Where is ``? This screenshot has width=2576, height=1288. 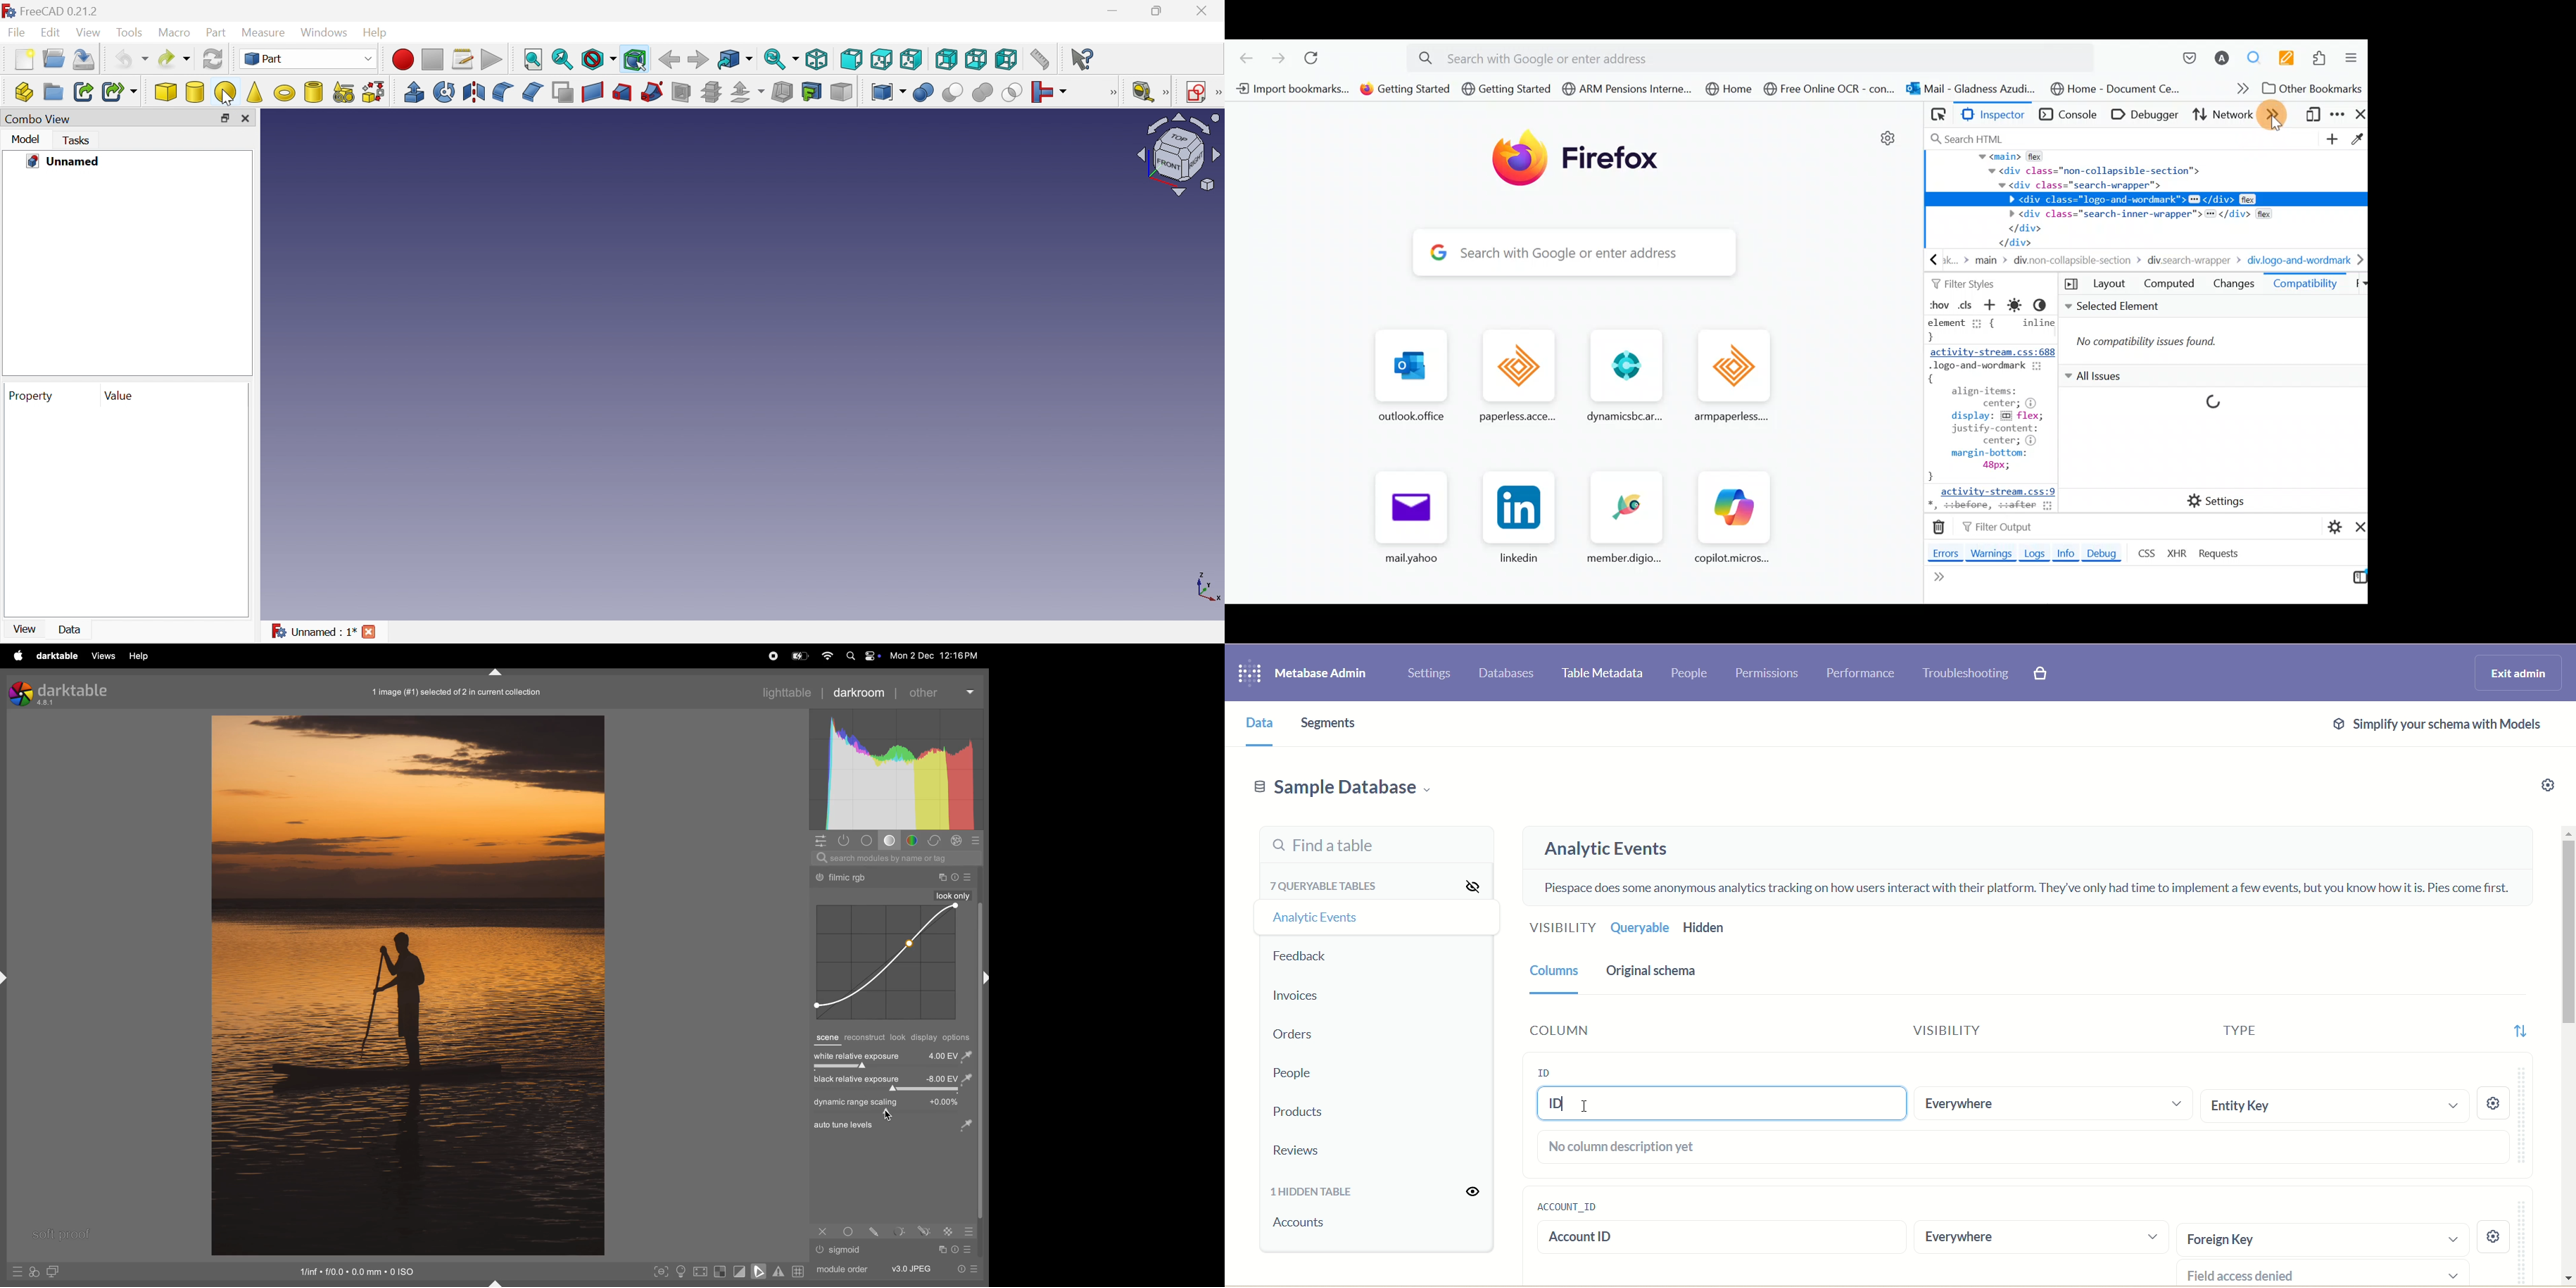
 is located at coordinates (954, 896).